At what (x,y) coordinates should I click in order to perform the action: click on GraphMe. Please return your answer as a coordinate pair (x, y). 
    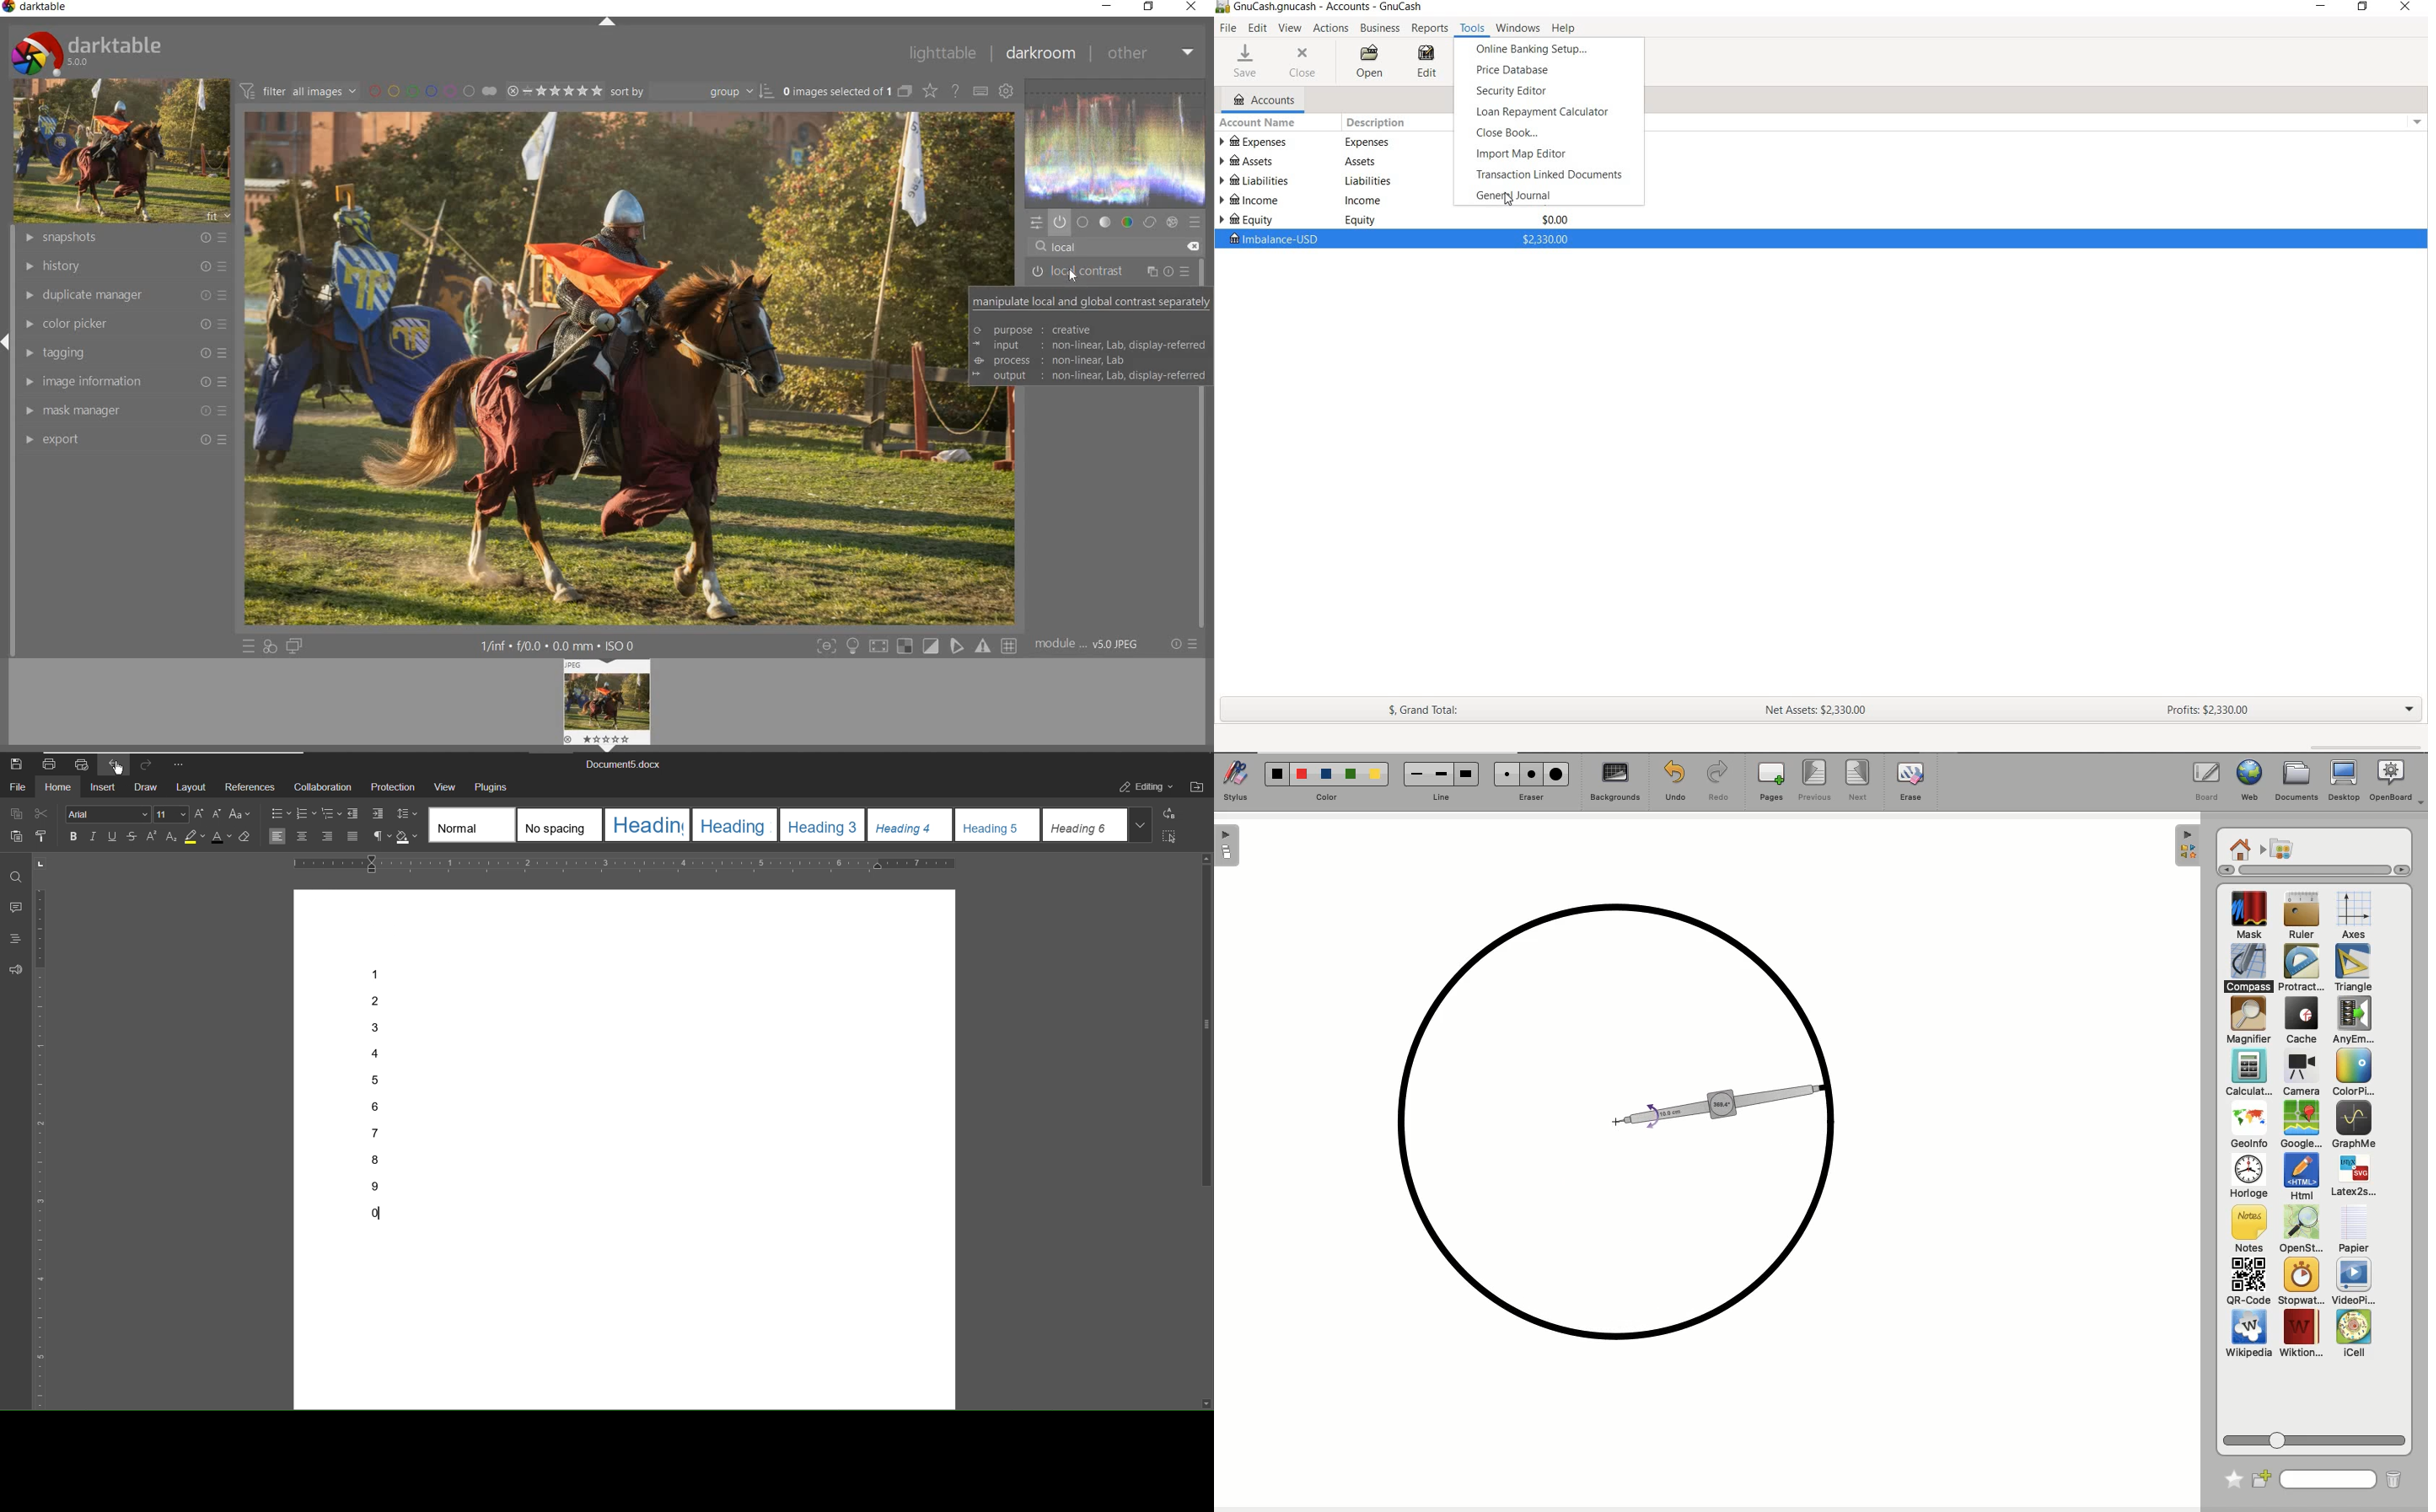
    Looking at the image, I should click on (2353, 1126).